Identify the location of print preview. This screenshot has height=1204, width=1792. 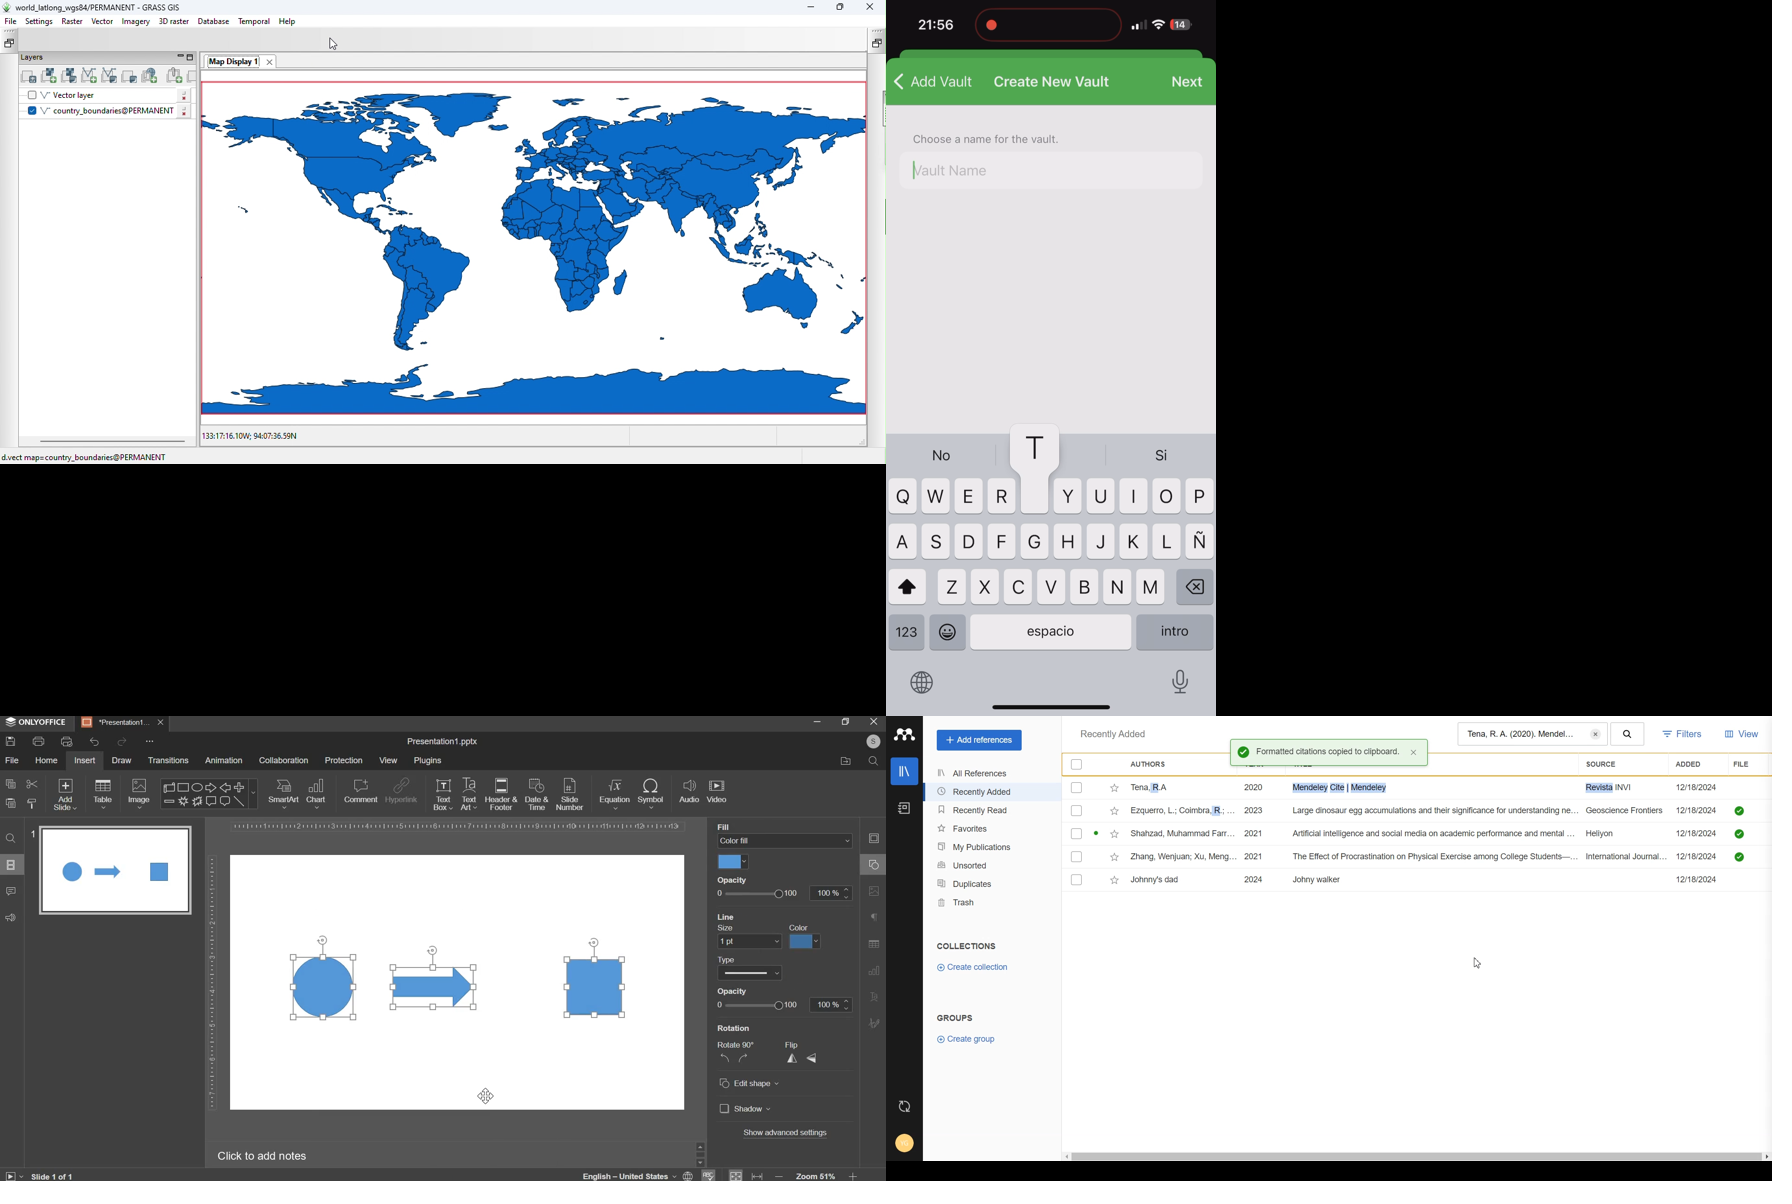
(66, 742).